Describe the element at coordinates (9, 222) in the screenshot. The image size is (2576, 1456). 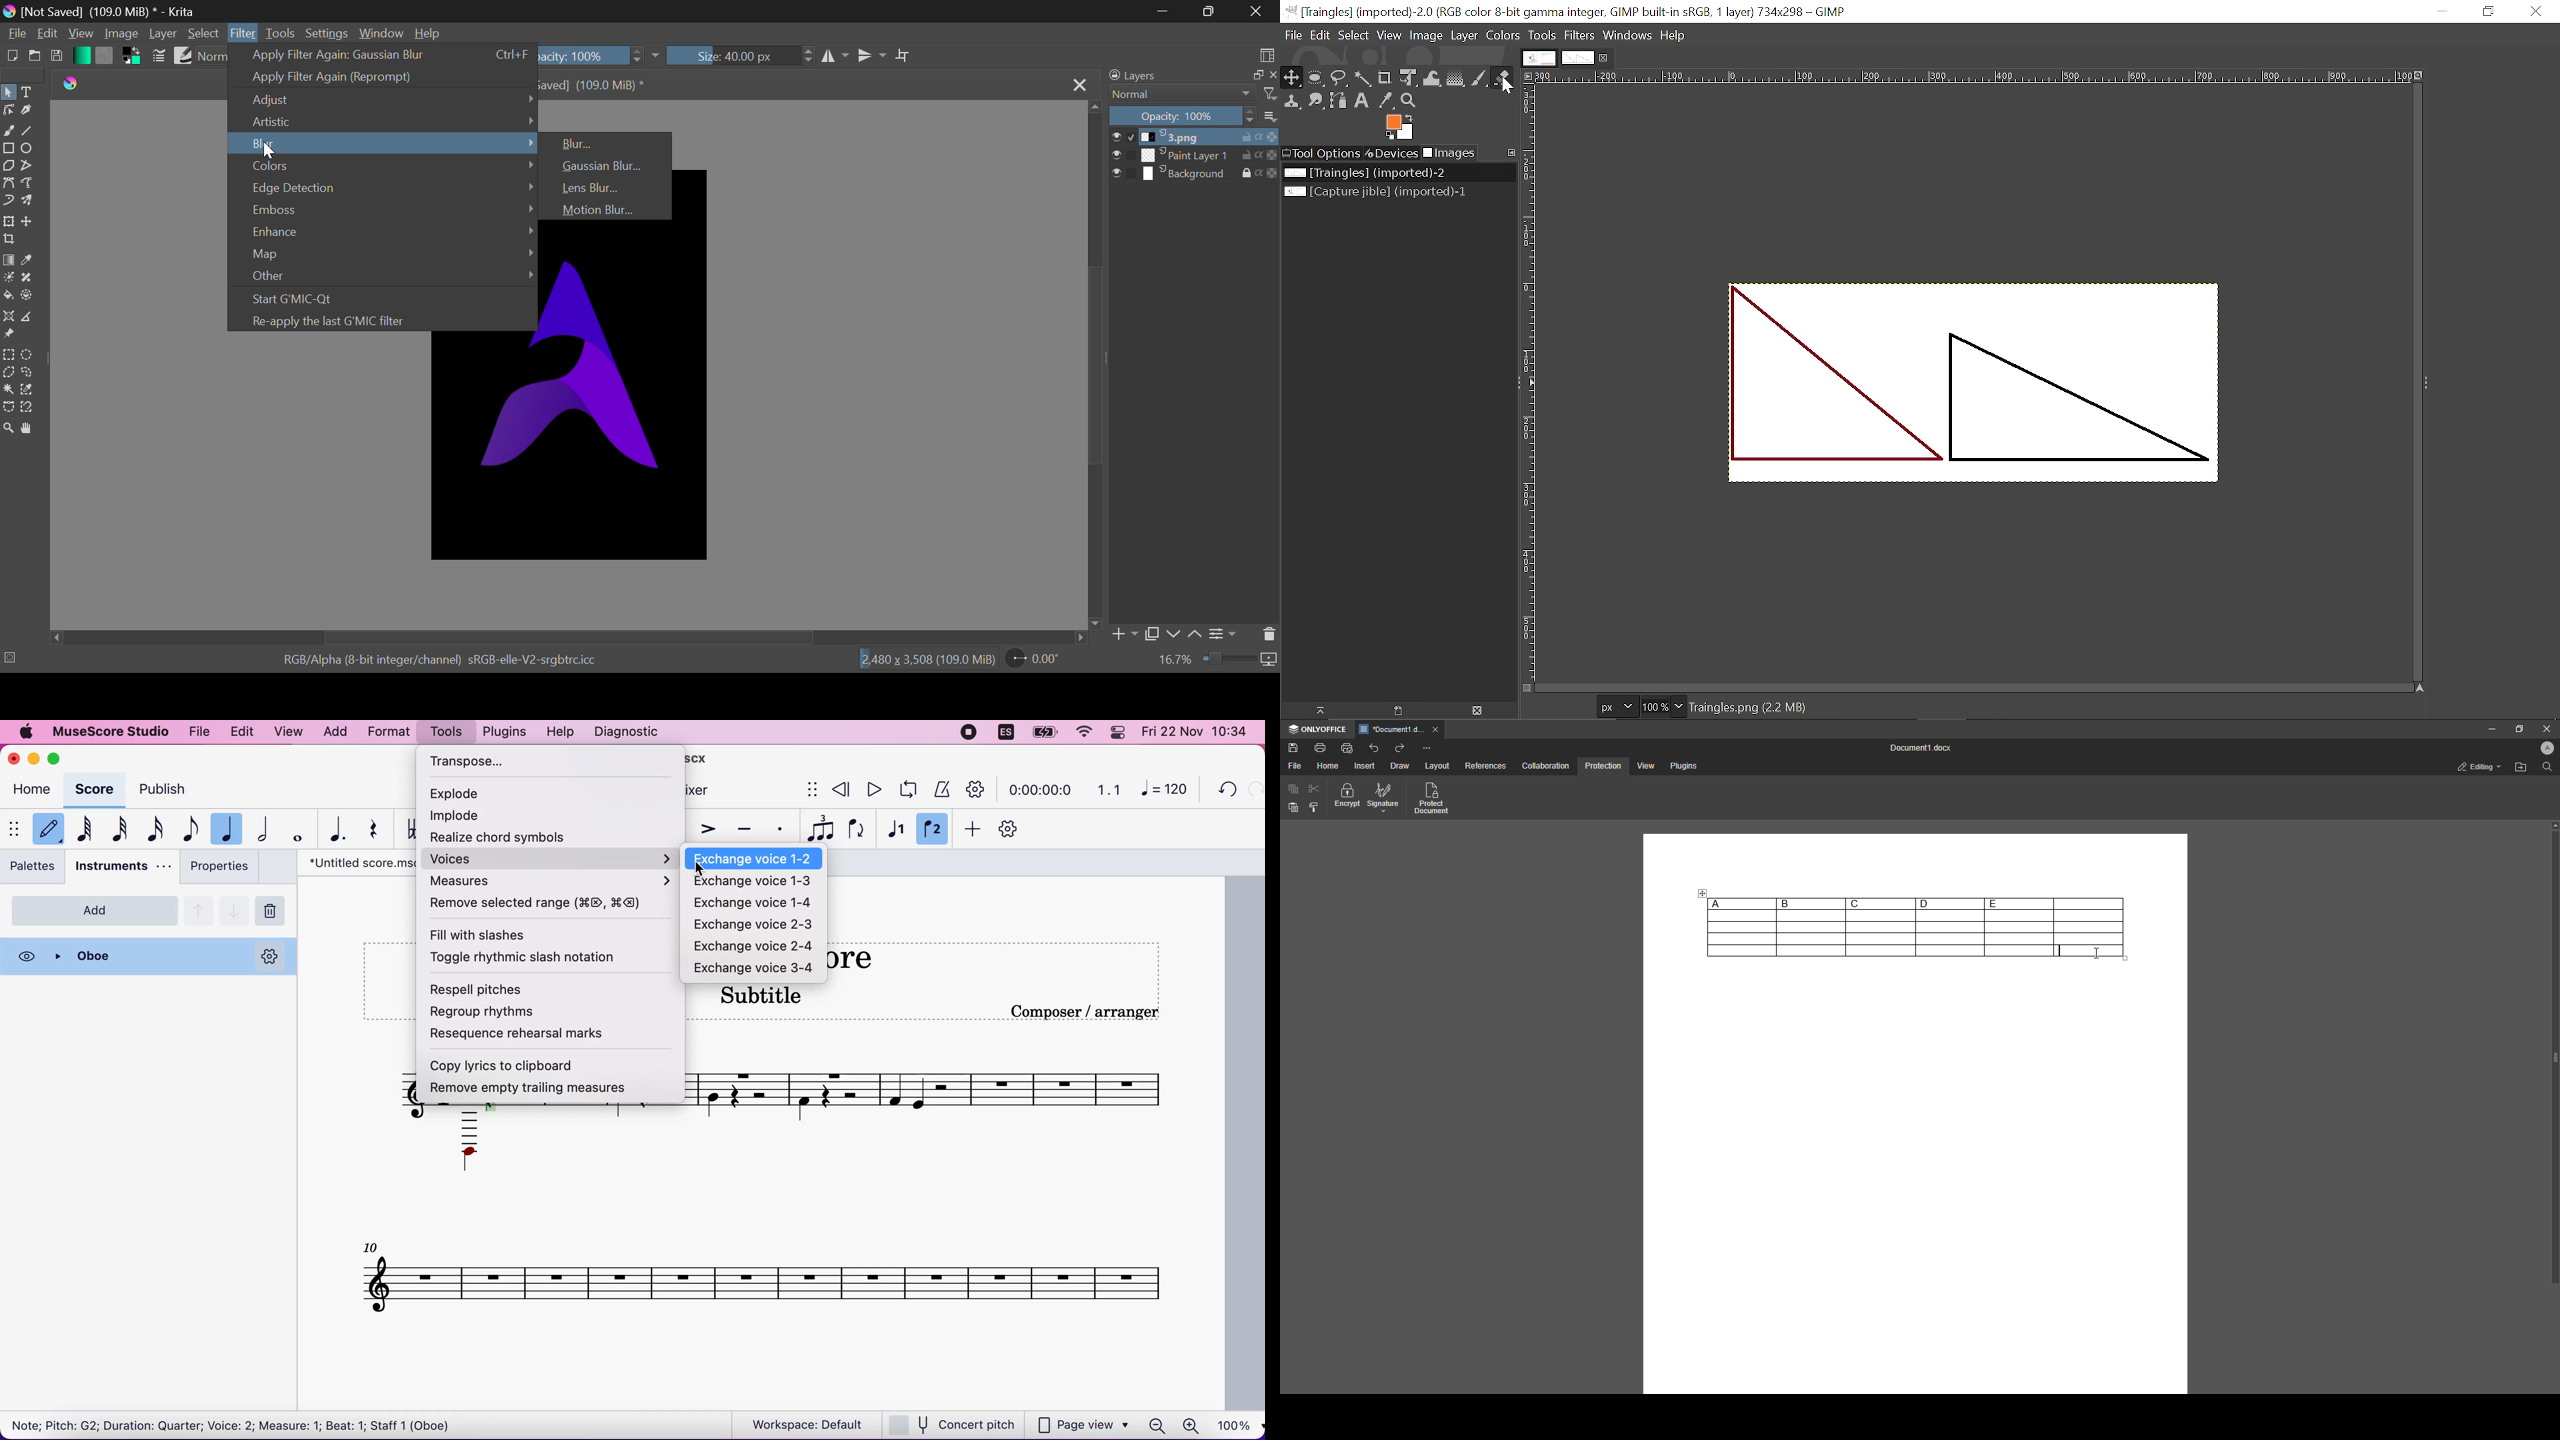
I see `Transform Layers` at that location.